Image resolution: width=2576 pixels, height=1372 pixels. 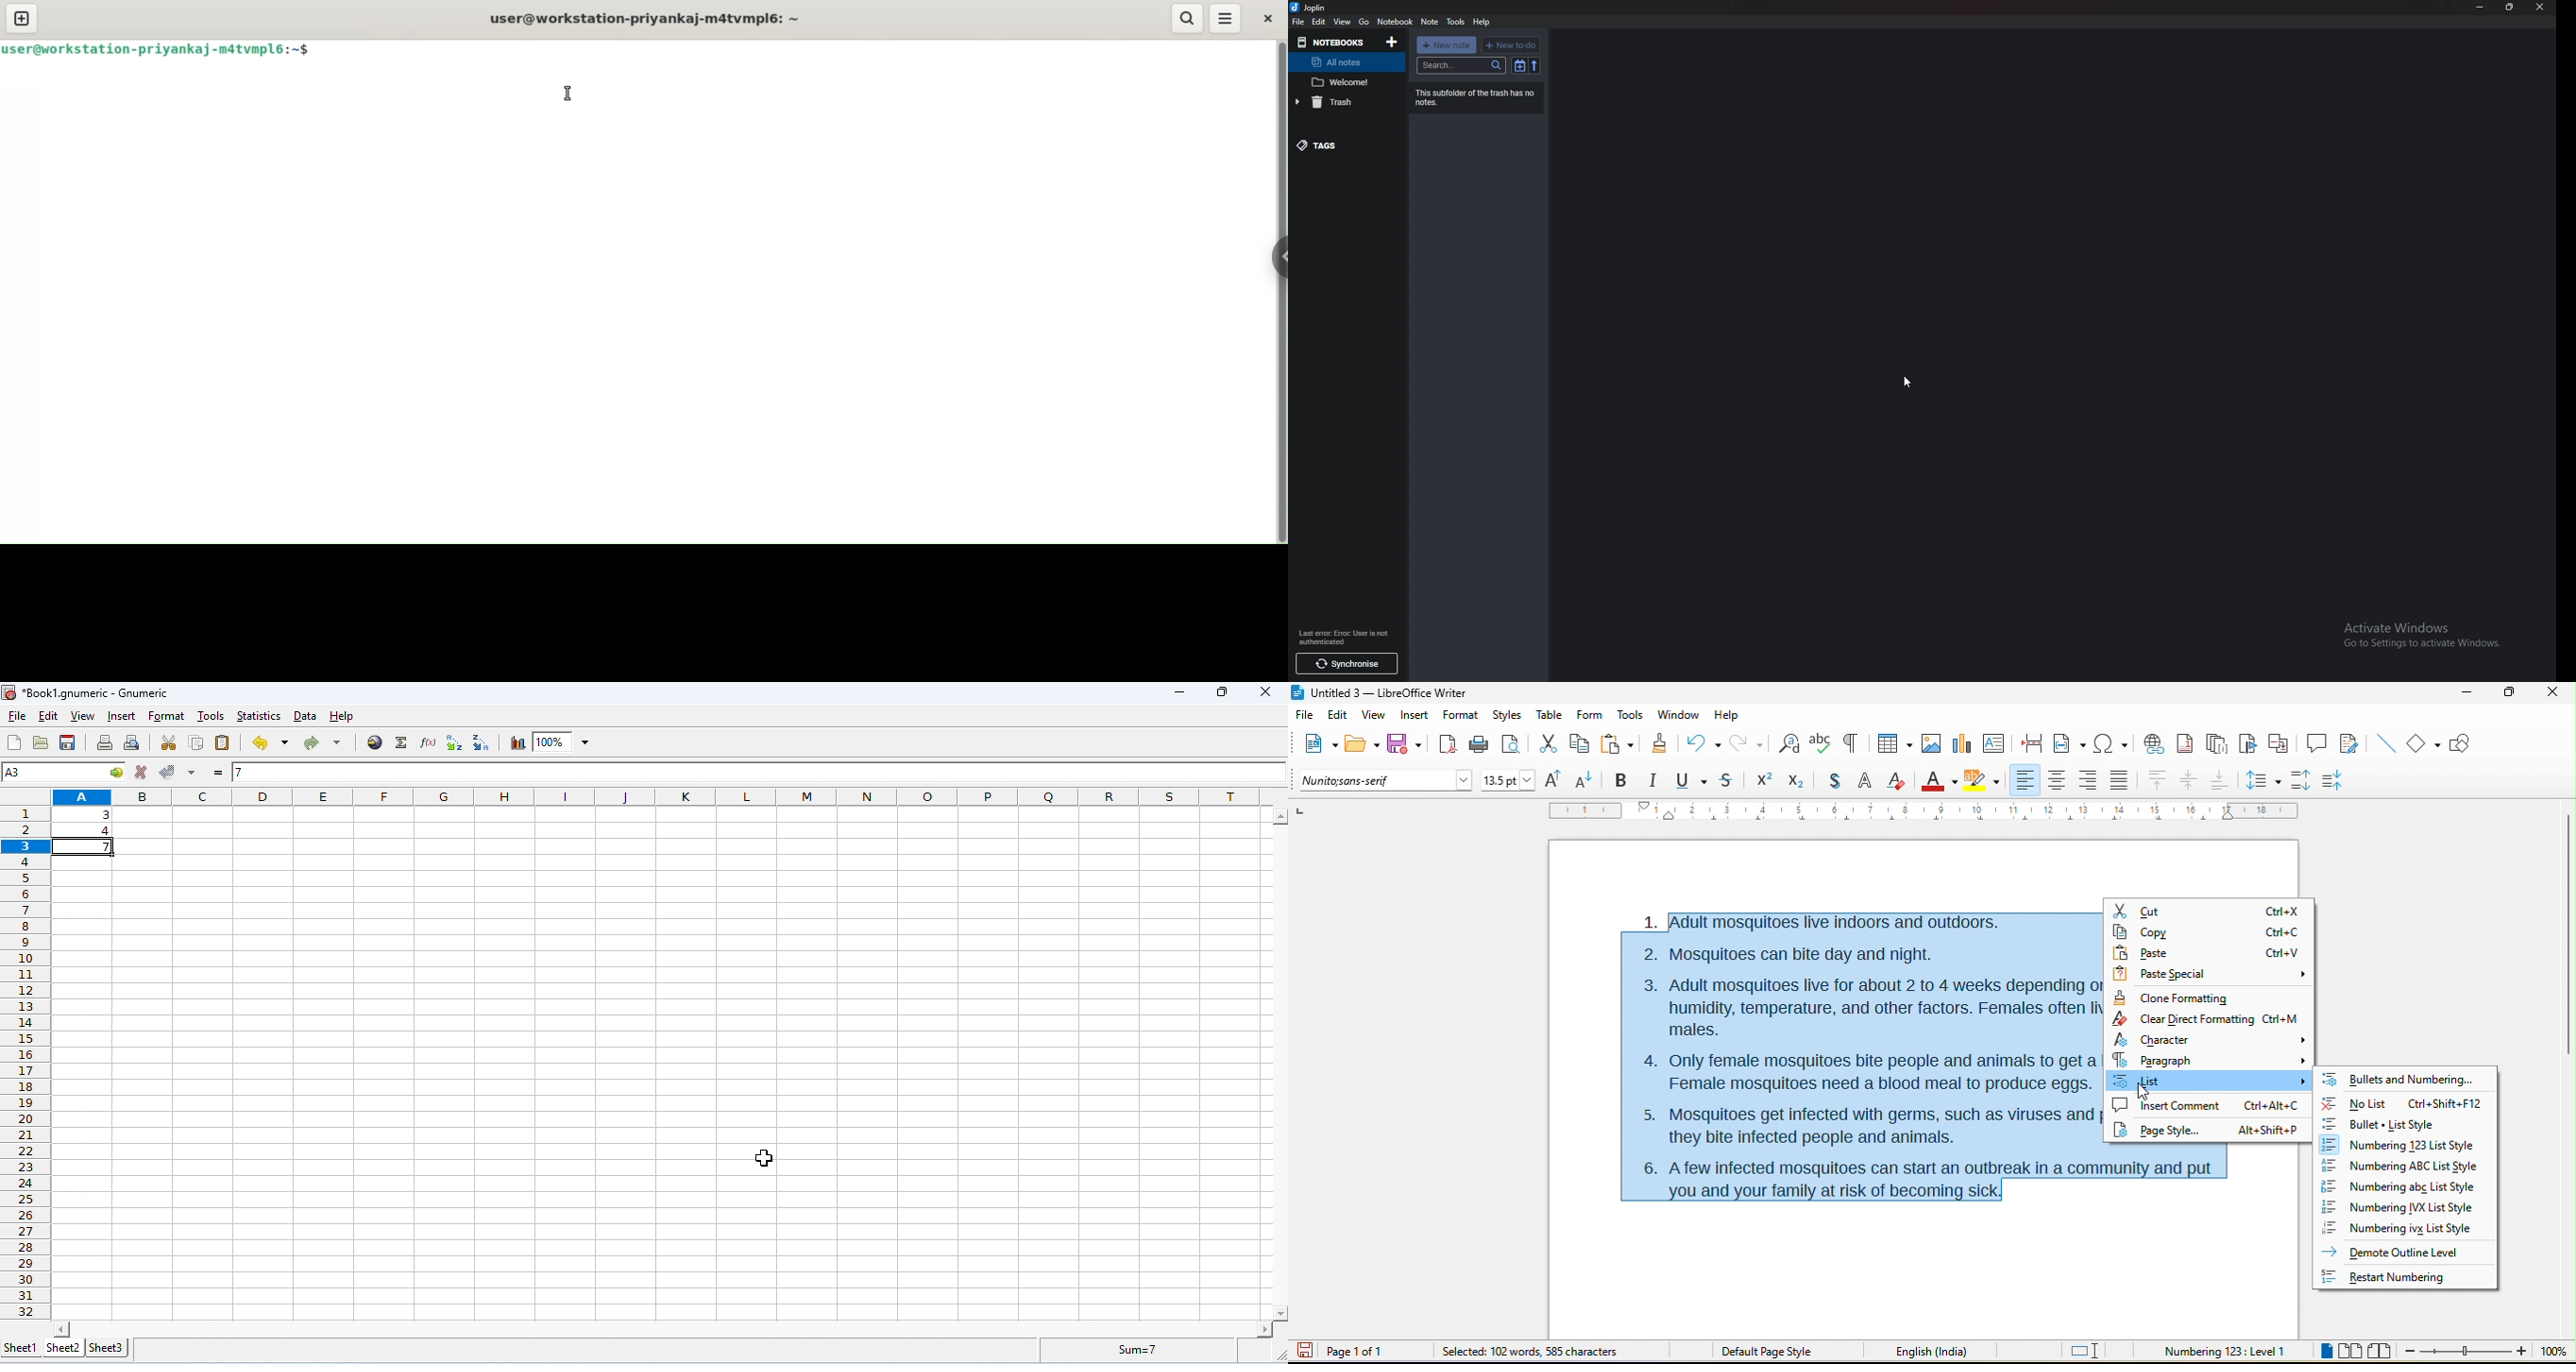 What do you see at coordinates (2405, 1229) in the screenshot?
I see `numbering ivx list style` at bounding box center [2405, 1229].